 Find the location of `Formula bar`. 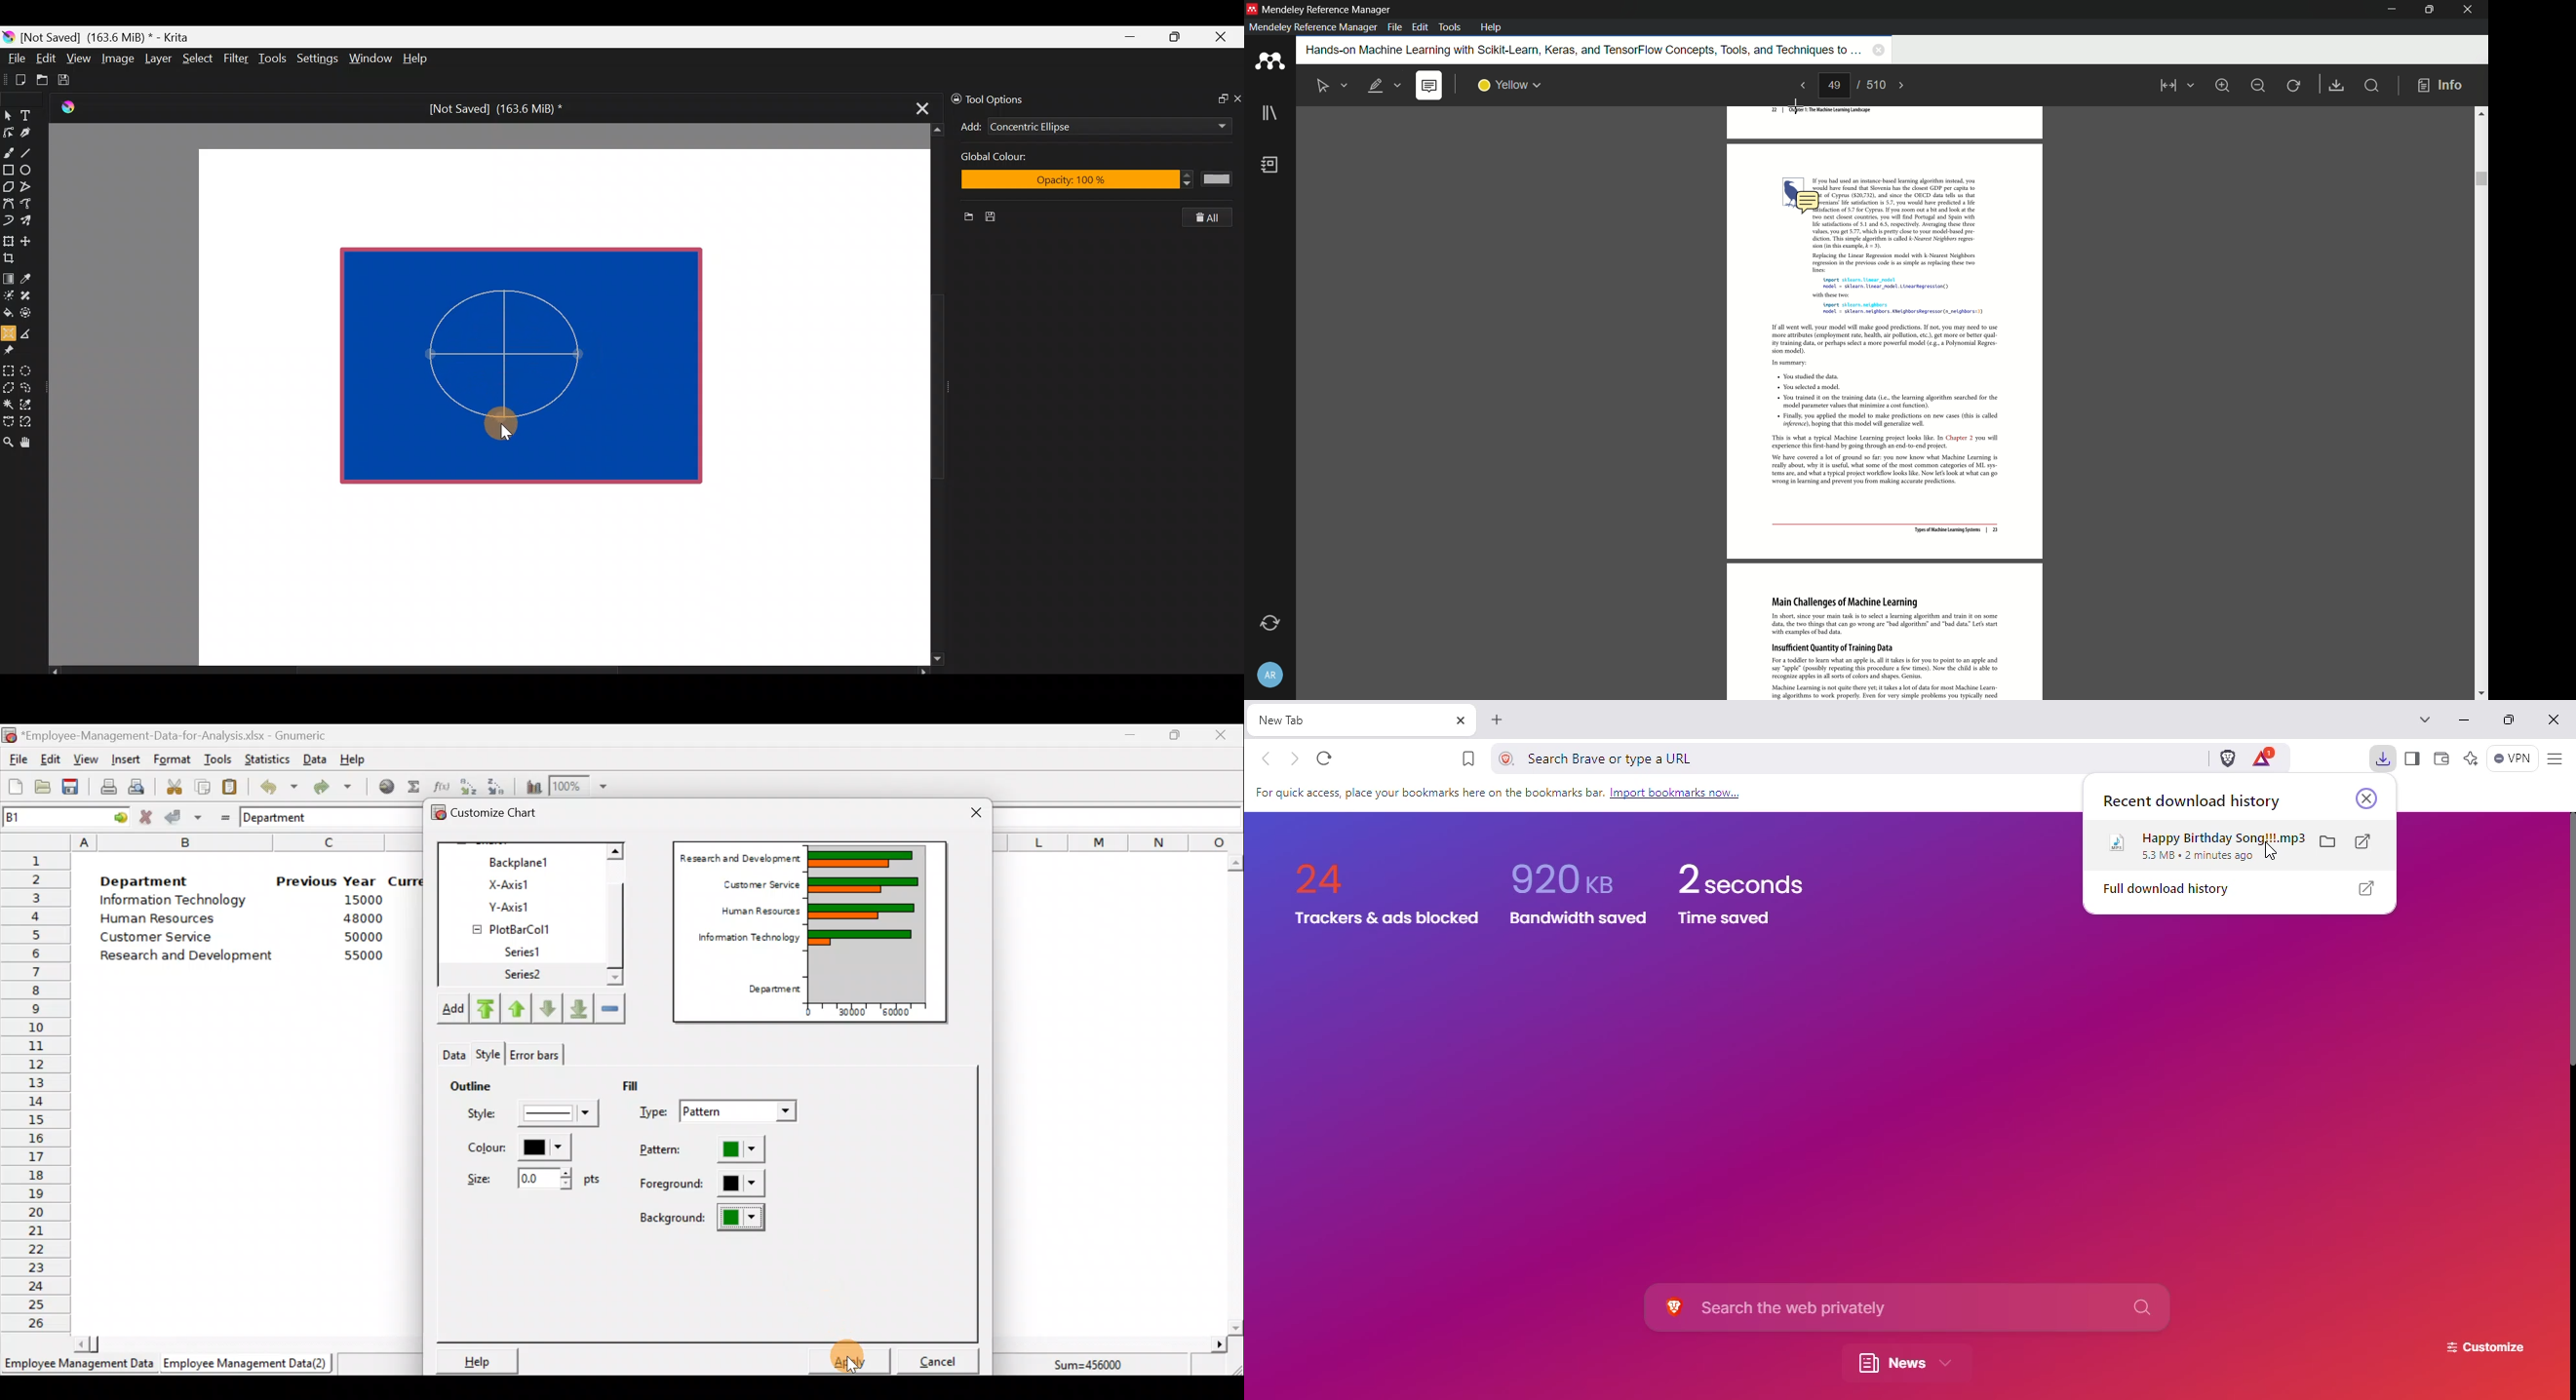

Formula bar is located at coordinates (1121, 817).